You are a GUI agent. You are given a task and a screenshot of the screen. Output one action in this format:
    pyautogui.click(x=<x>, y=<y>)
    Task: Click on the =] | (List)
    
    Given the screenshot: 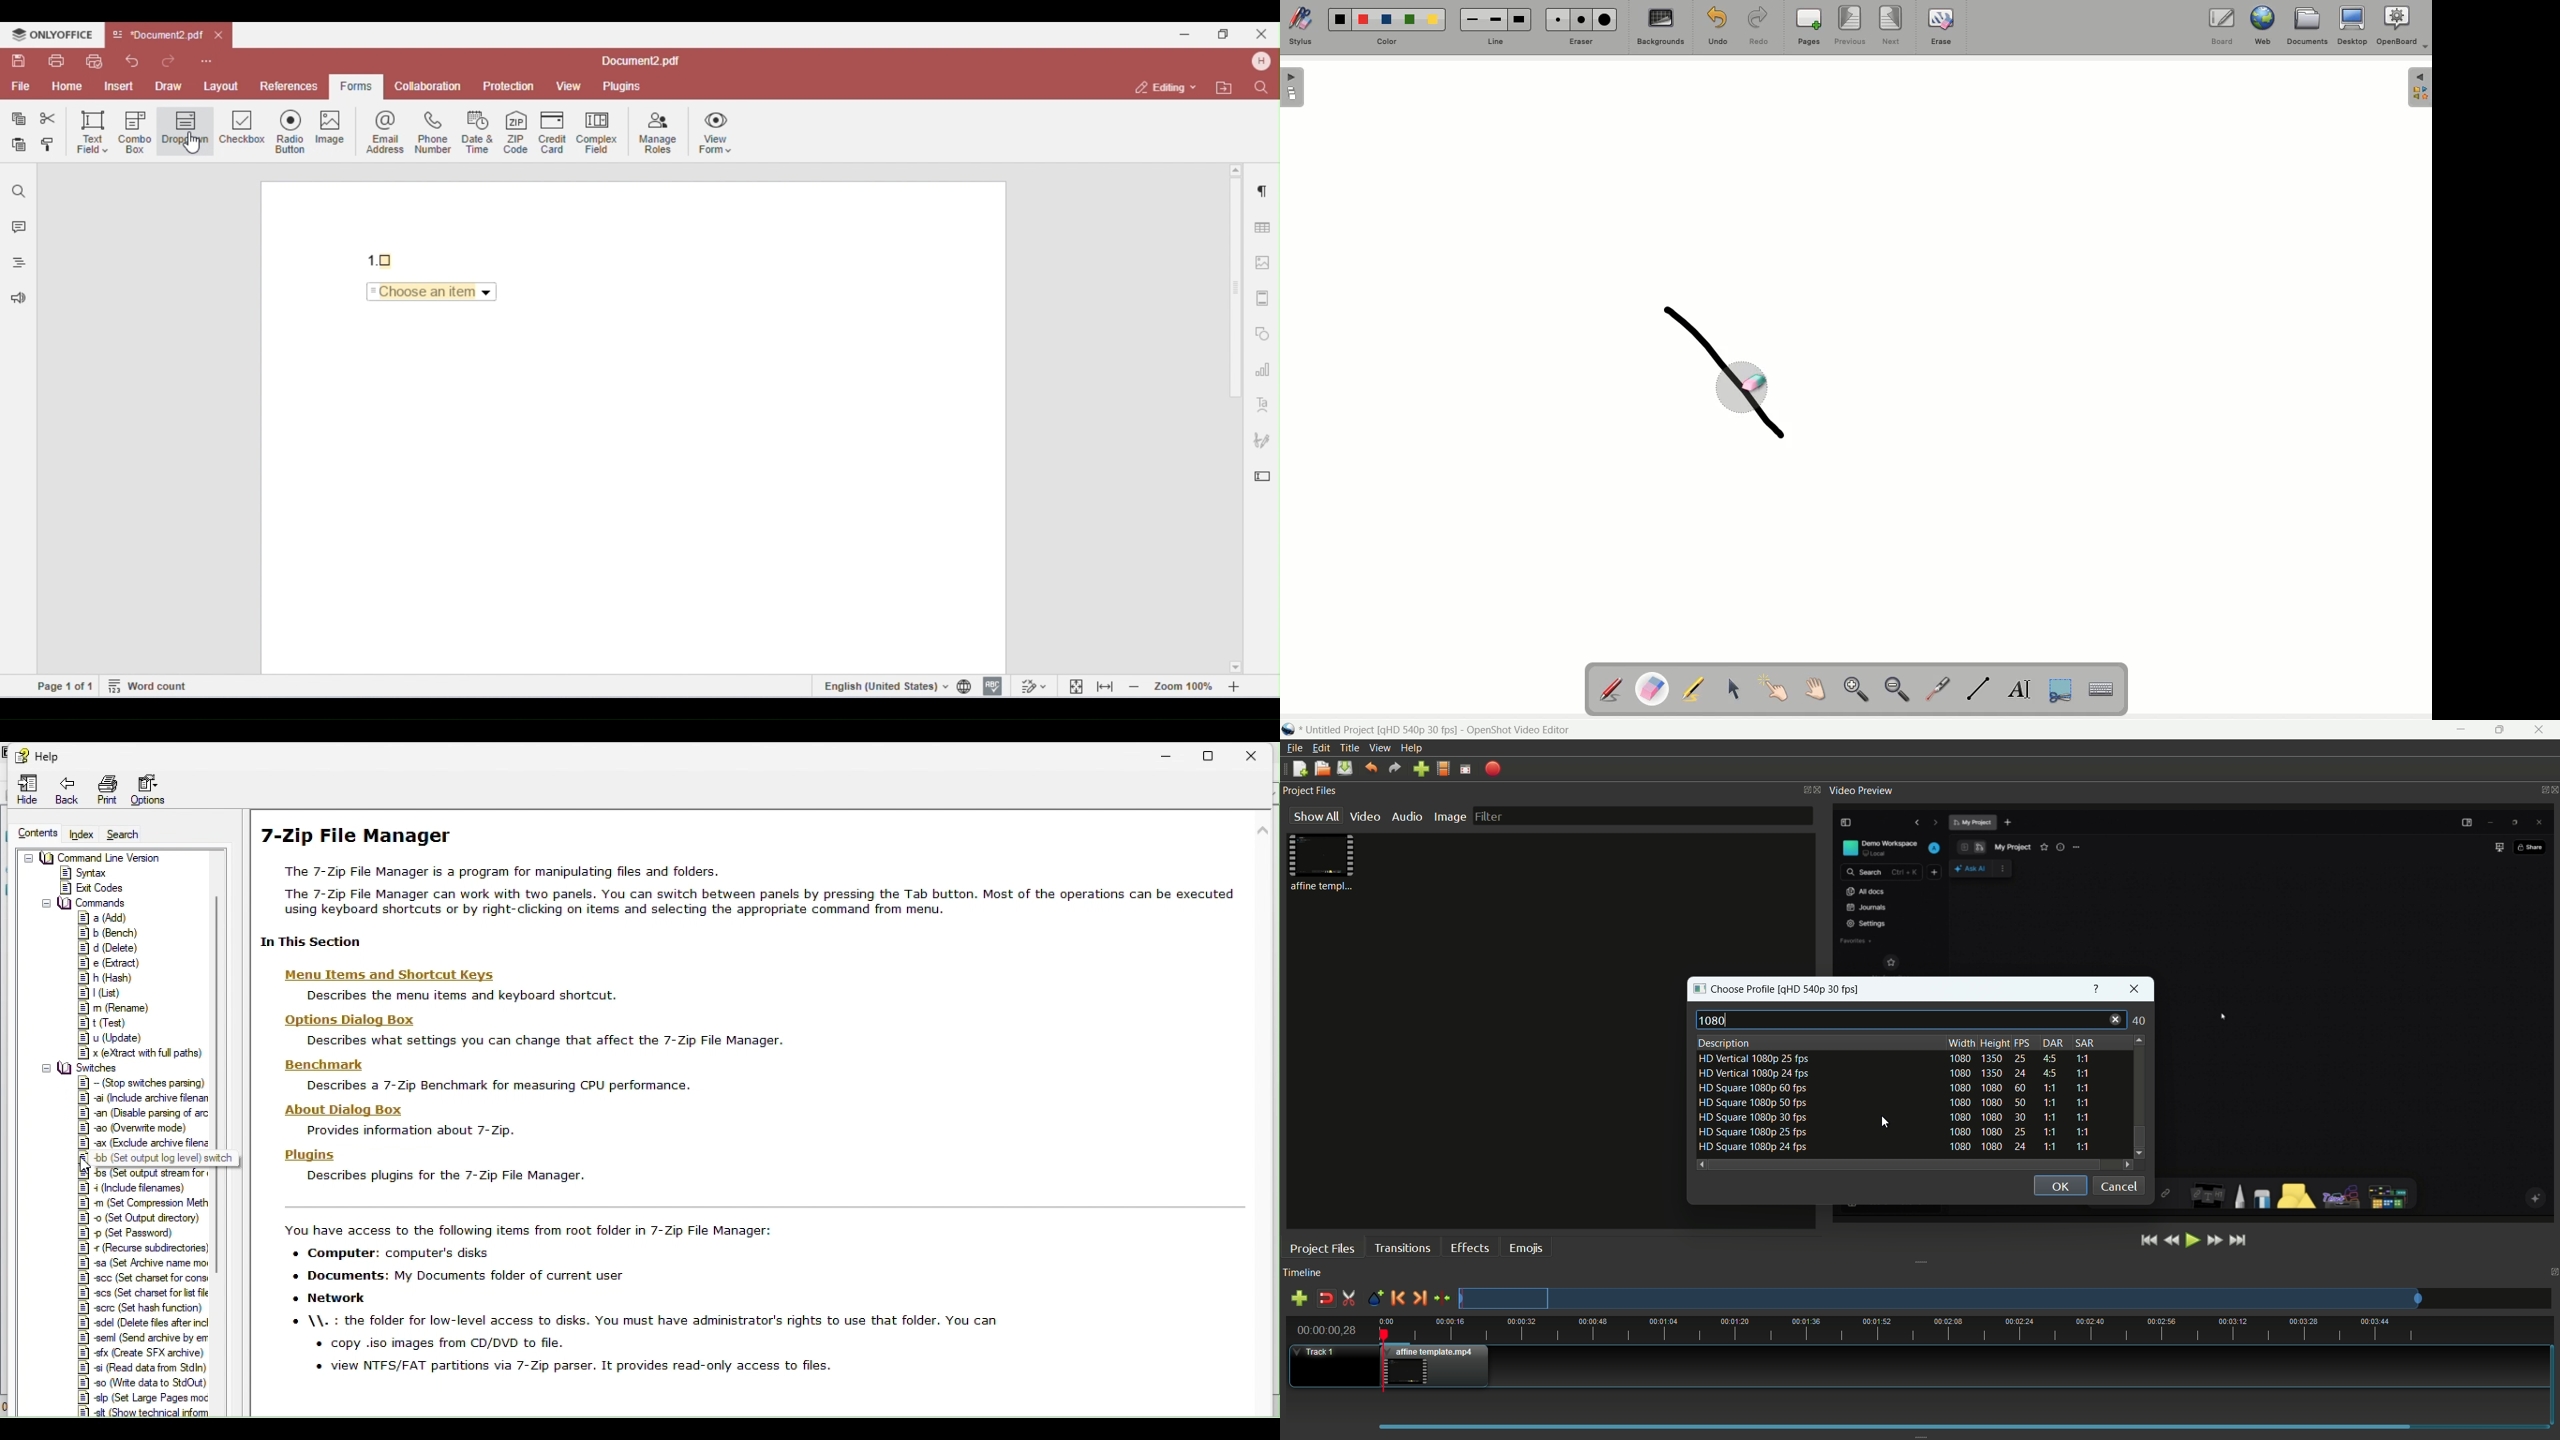 What is the action you would take?
    pyautogui.click(x=101, y=993)
    